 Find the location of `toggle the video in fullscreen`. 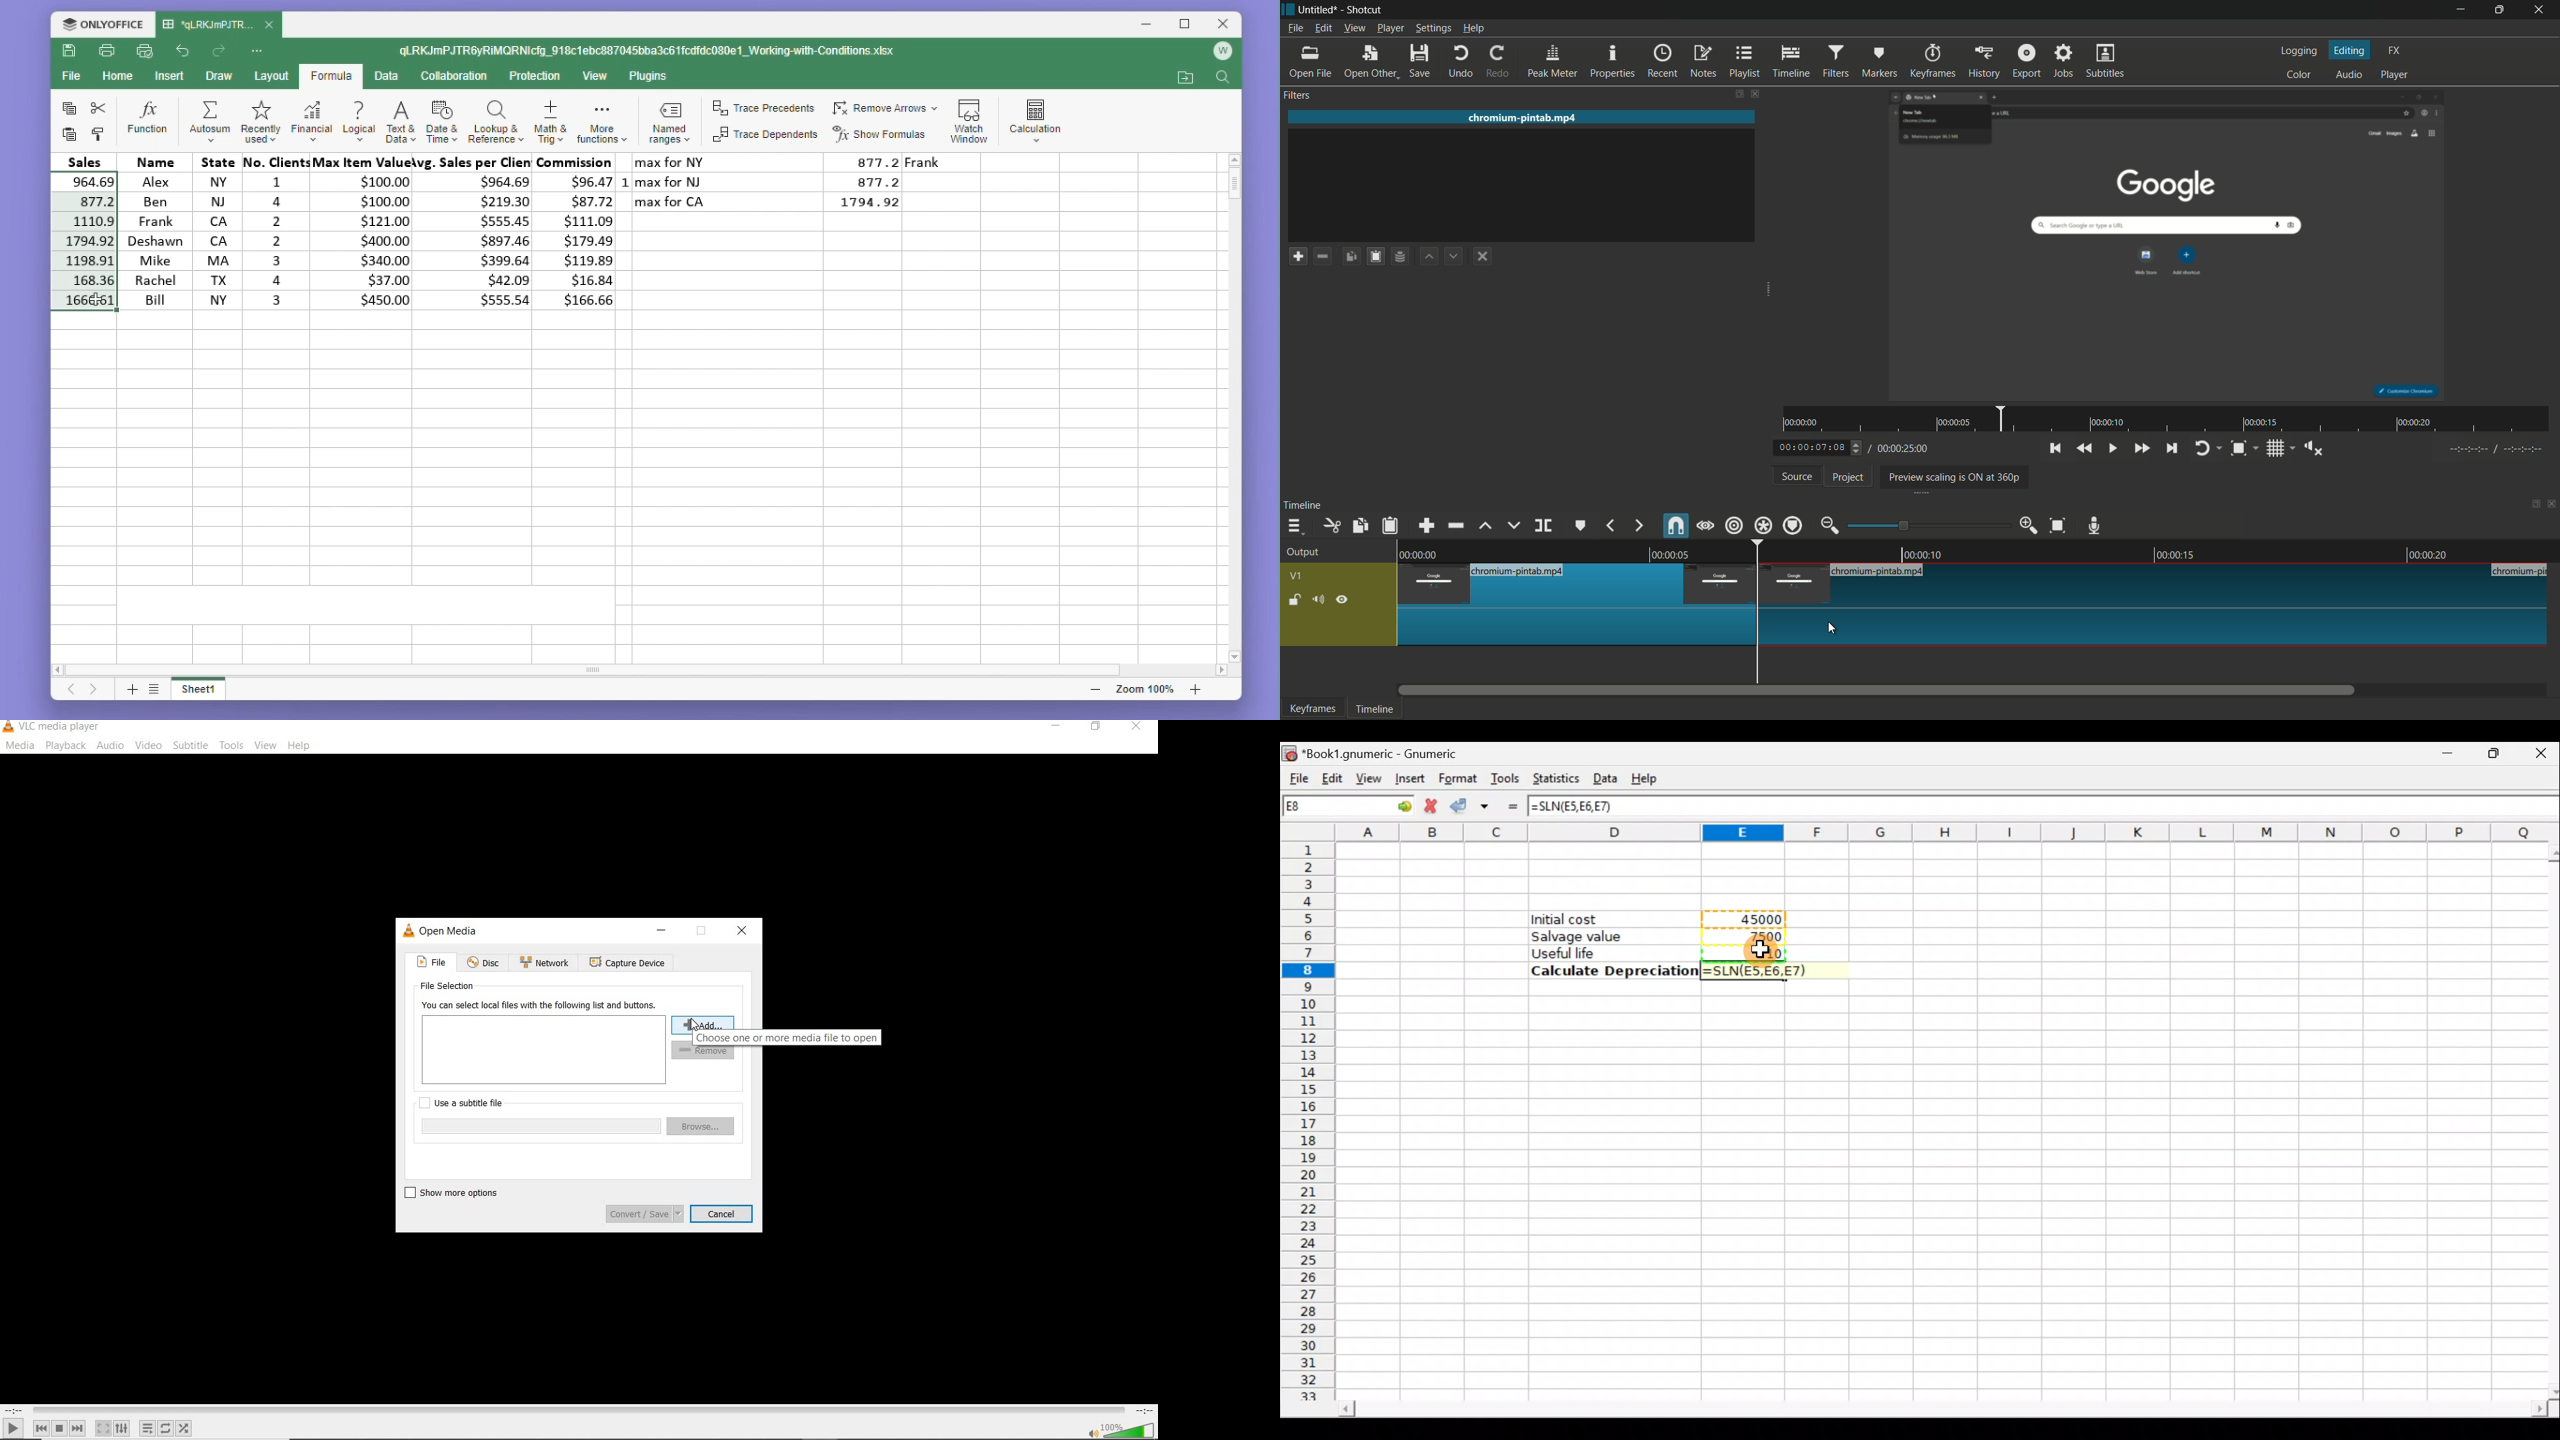

toggle the video in fullscreen is located at coordinates (103, 1428).